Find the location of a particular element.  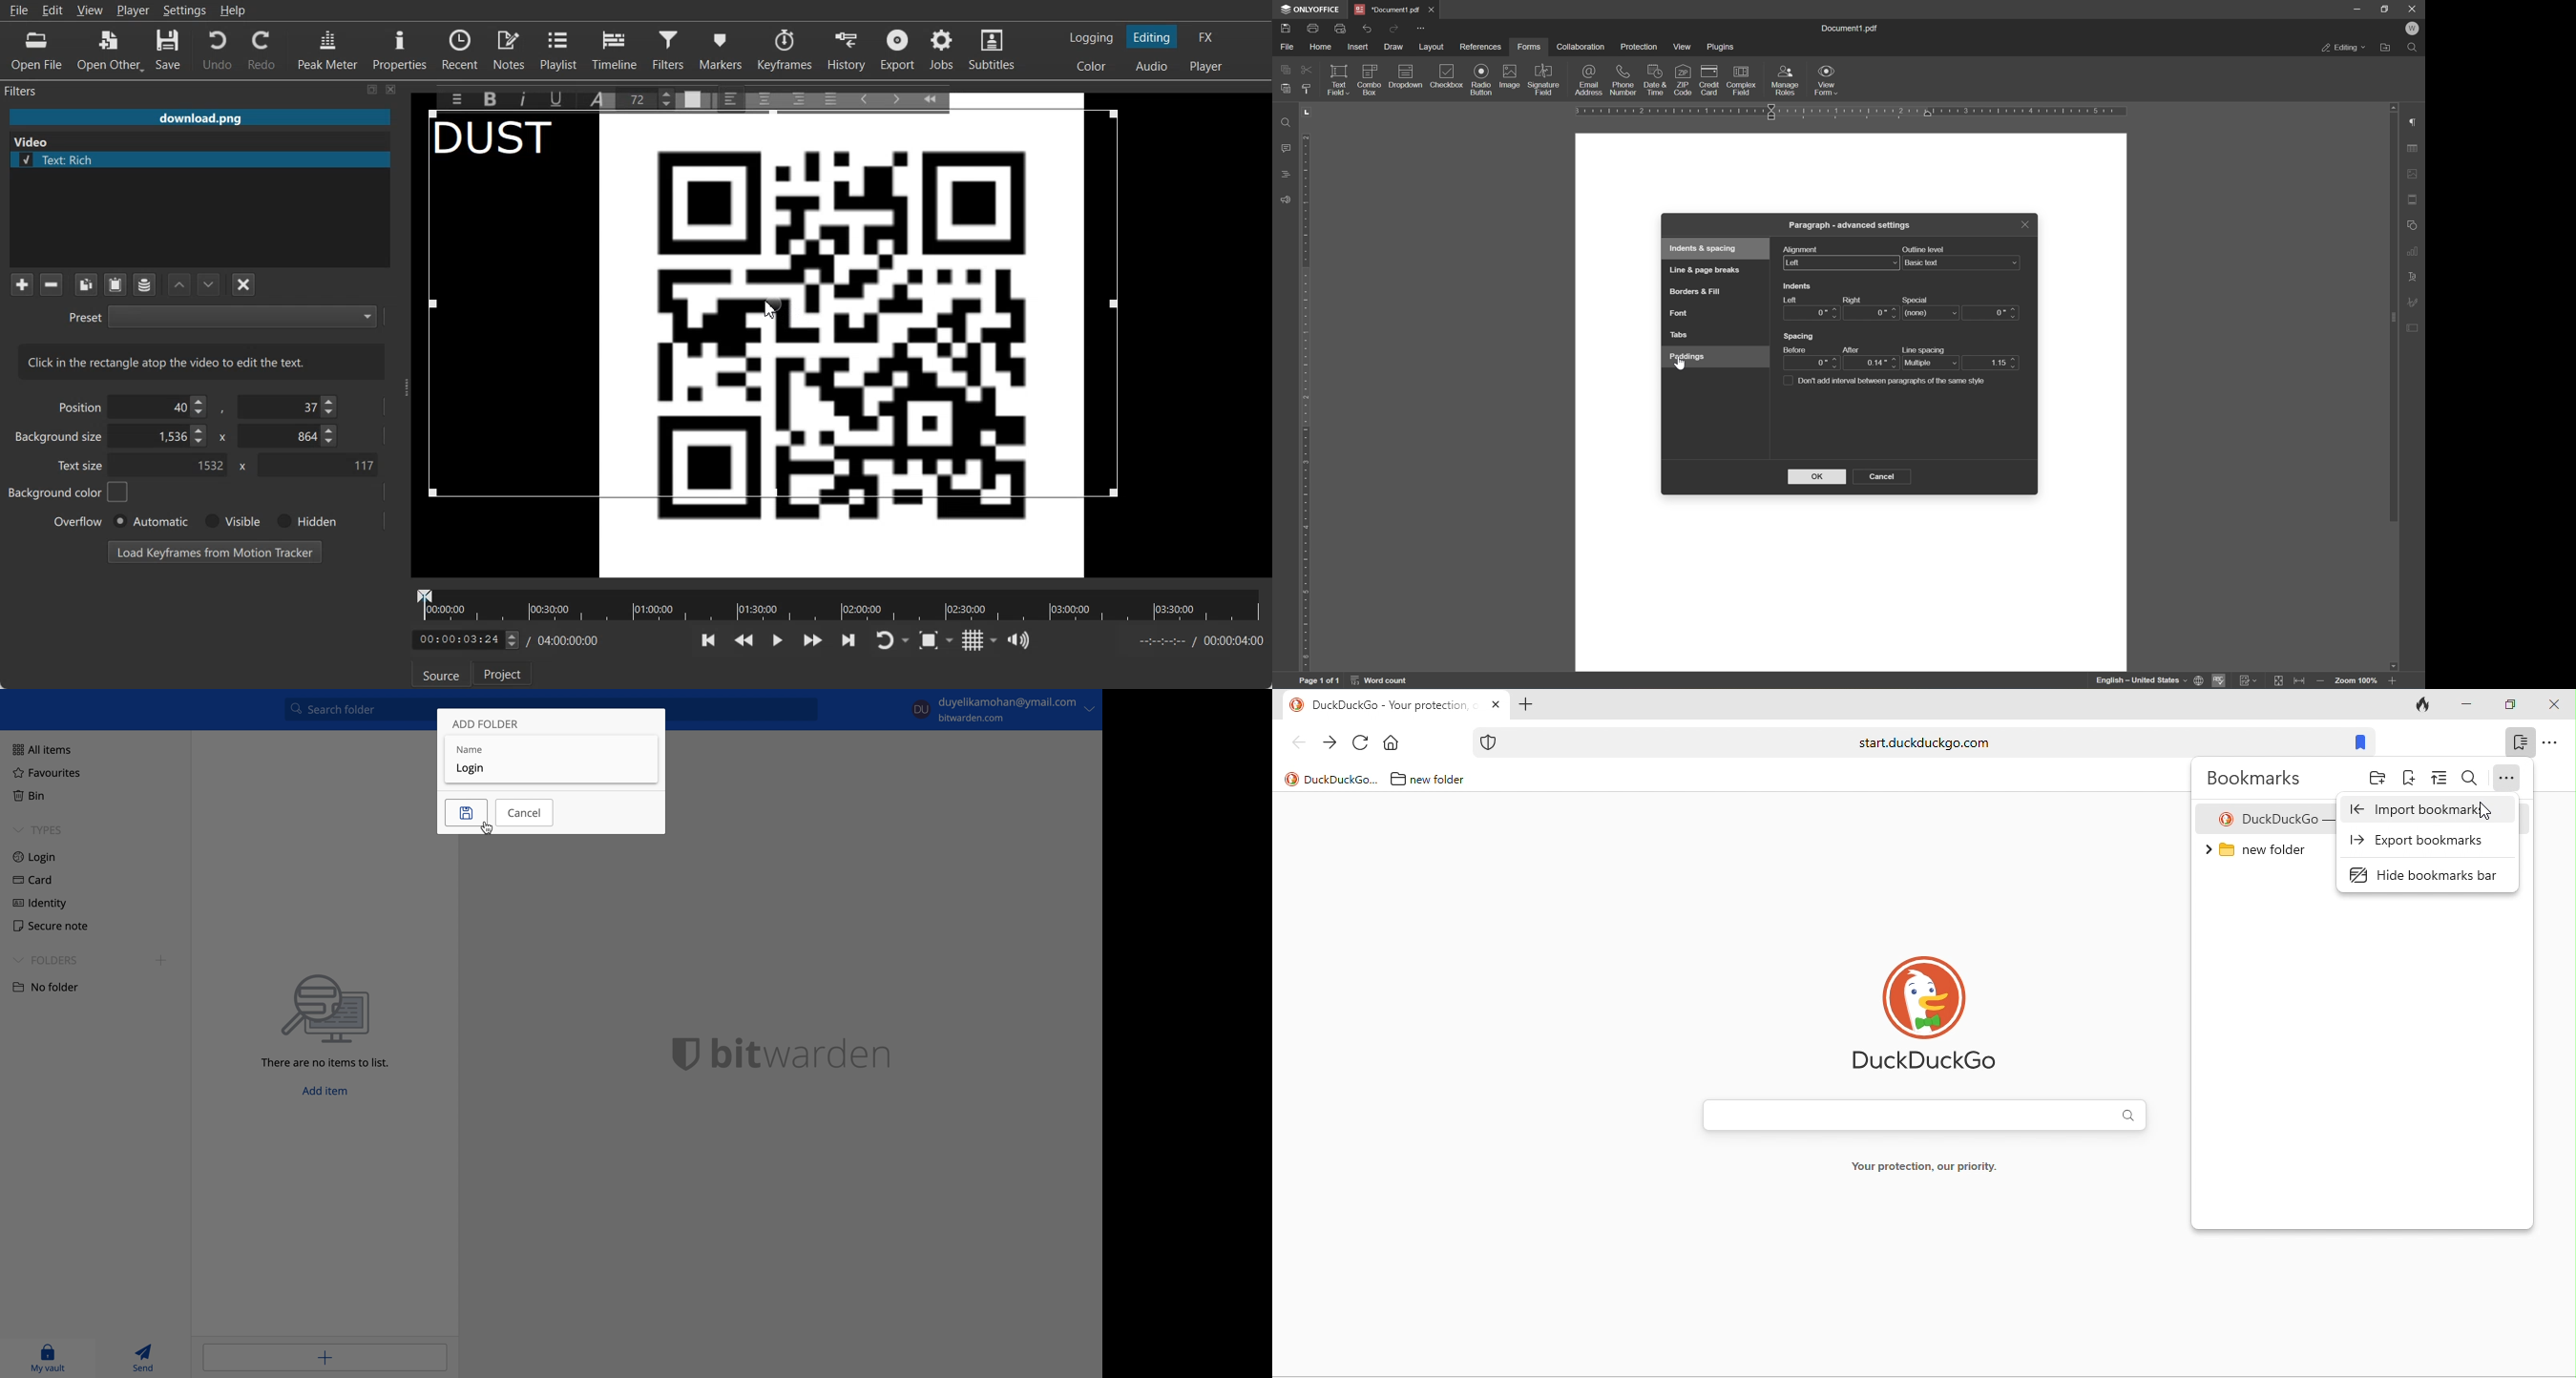

Timeline is located at coordinates (615, 49).